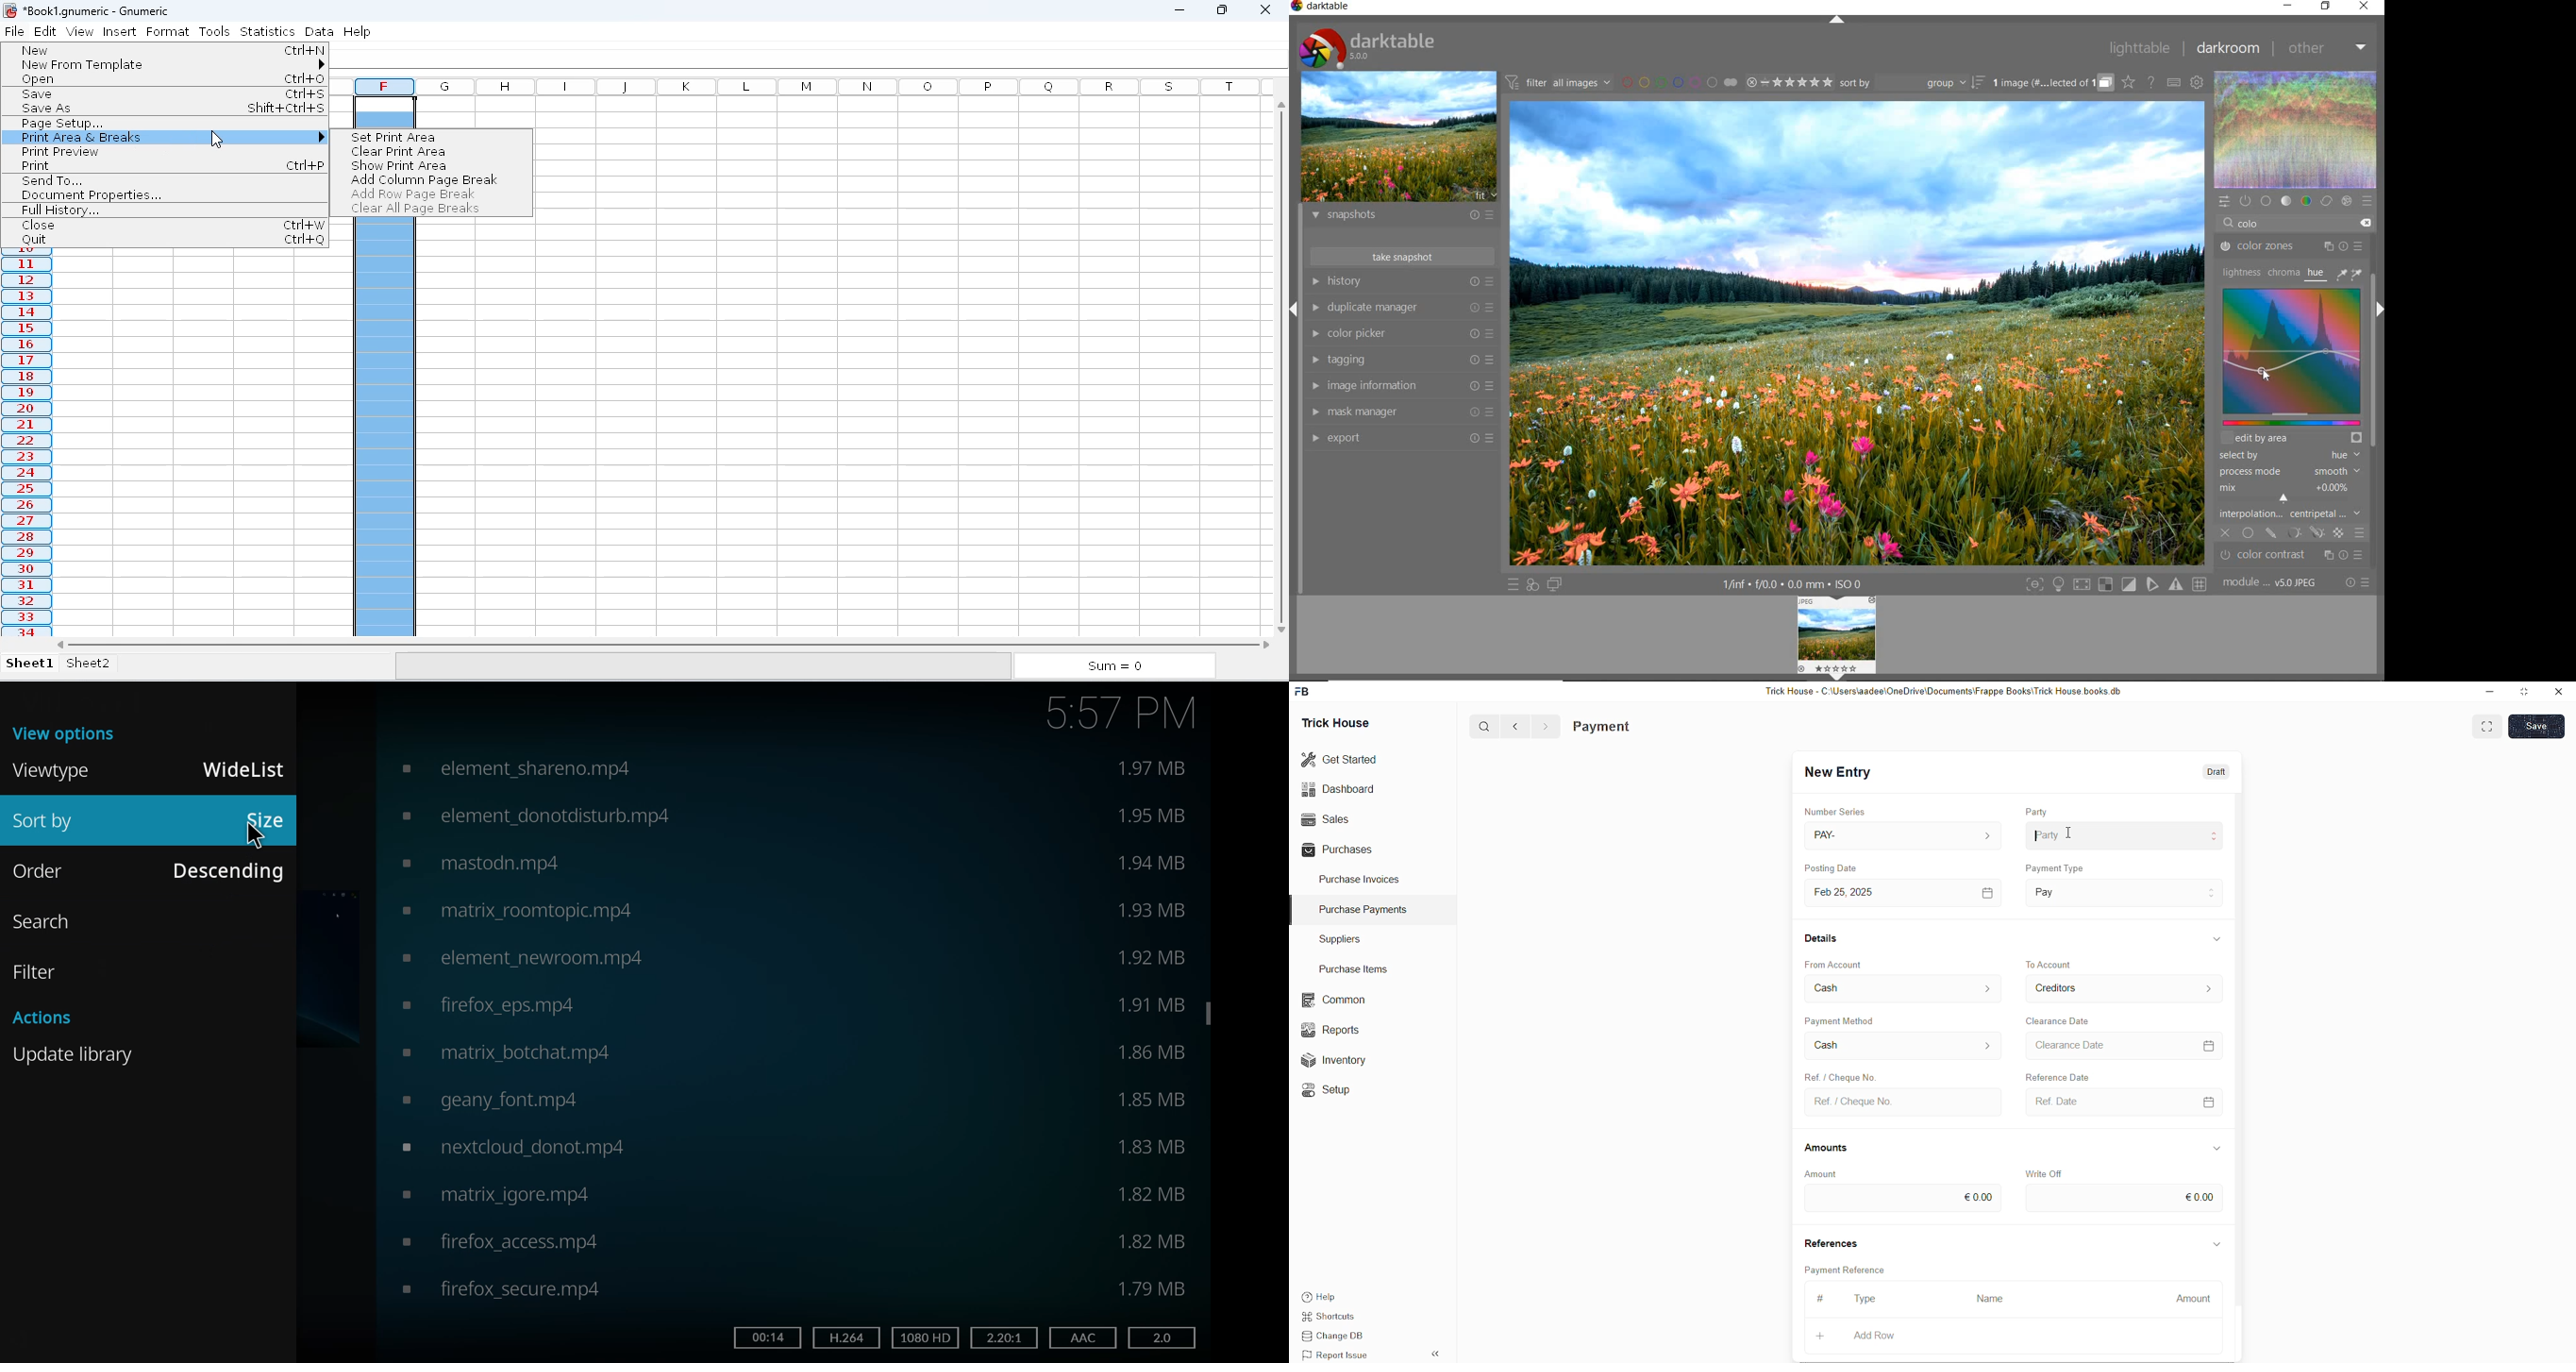 This screenshot has width=2576, height=1372. What do you see at coordinates (1335, 1028) in the screenshot?
I see `Reports` at bounding box center [1335, 1028].